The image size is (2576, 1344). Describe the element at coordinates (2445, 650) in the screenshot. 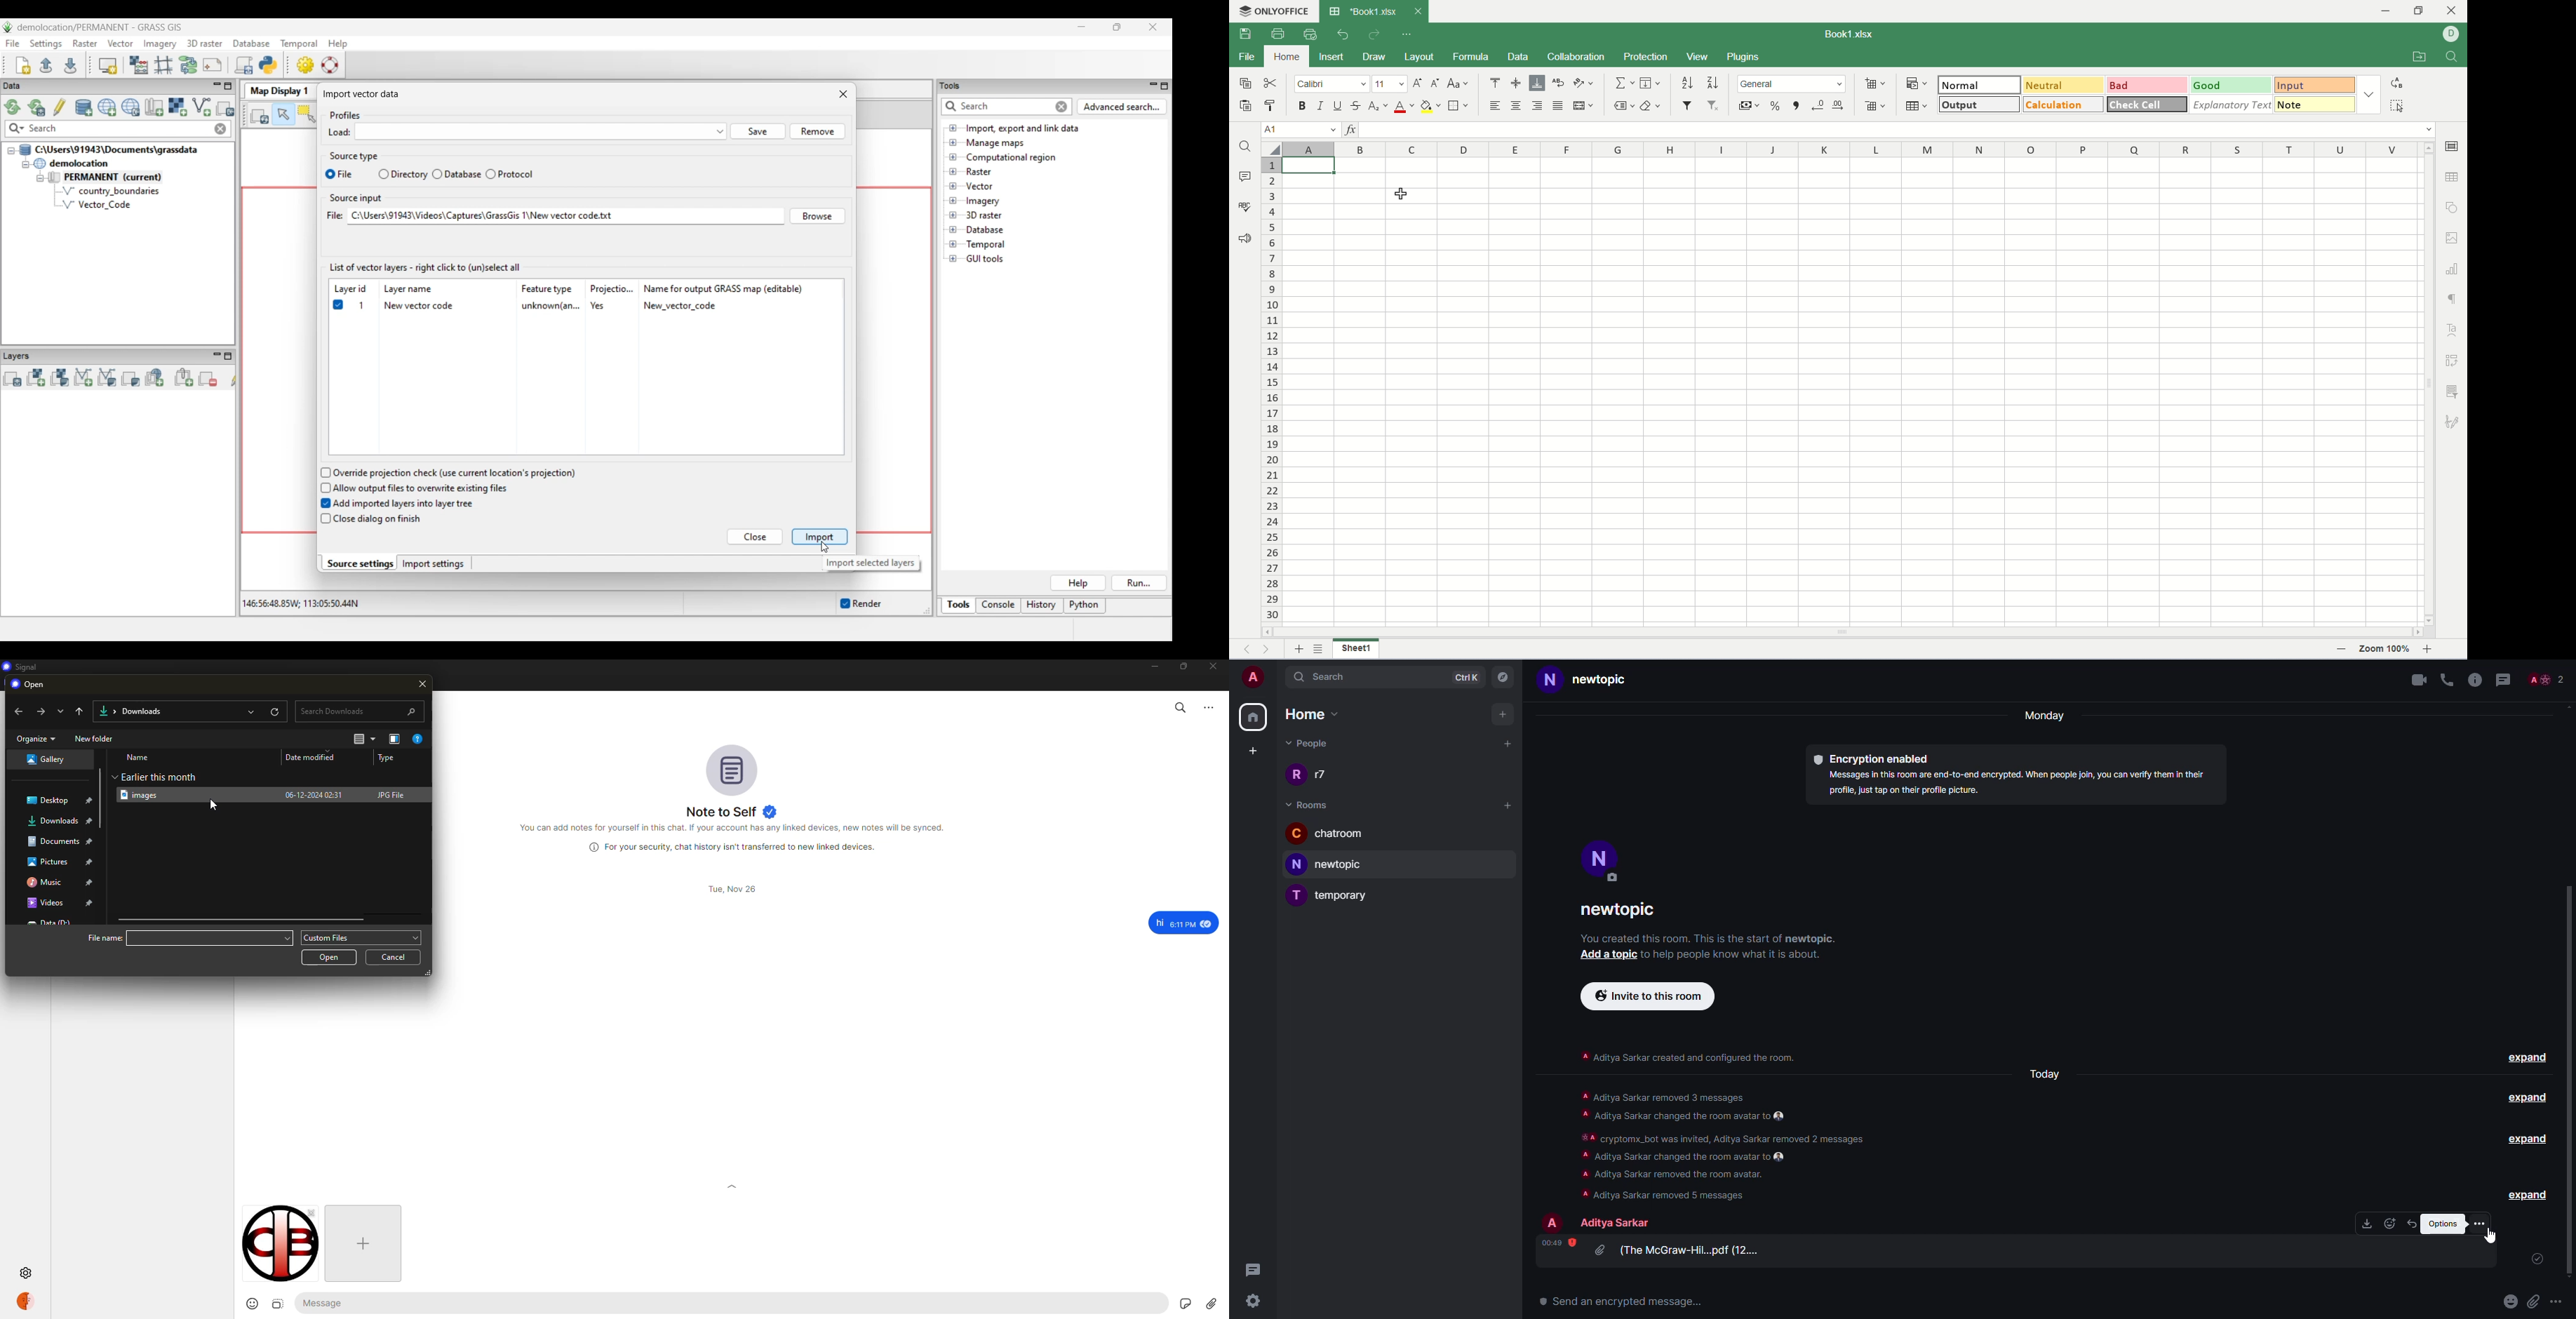

I see `zoom in` at that location.